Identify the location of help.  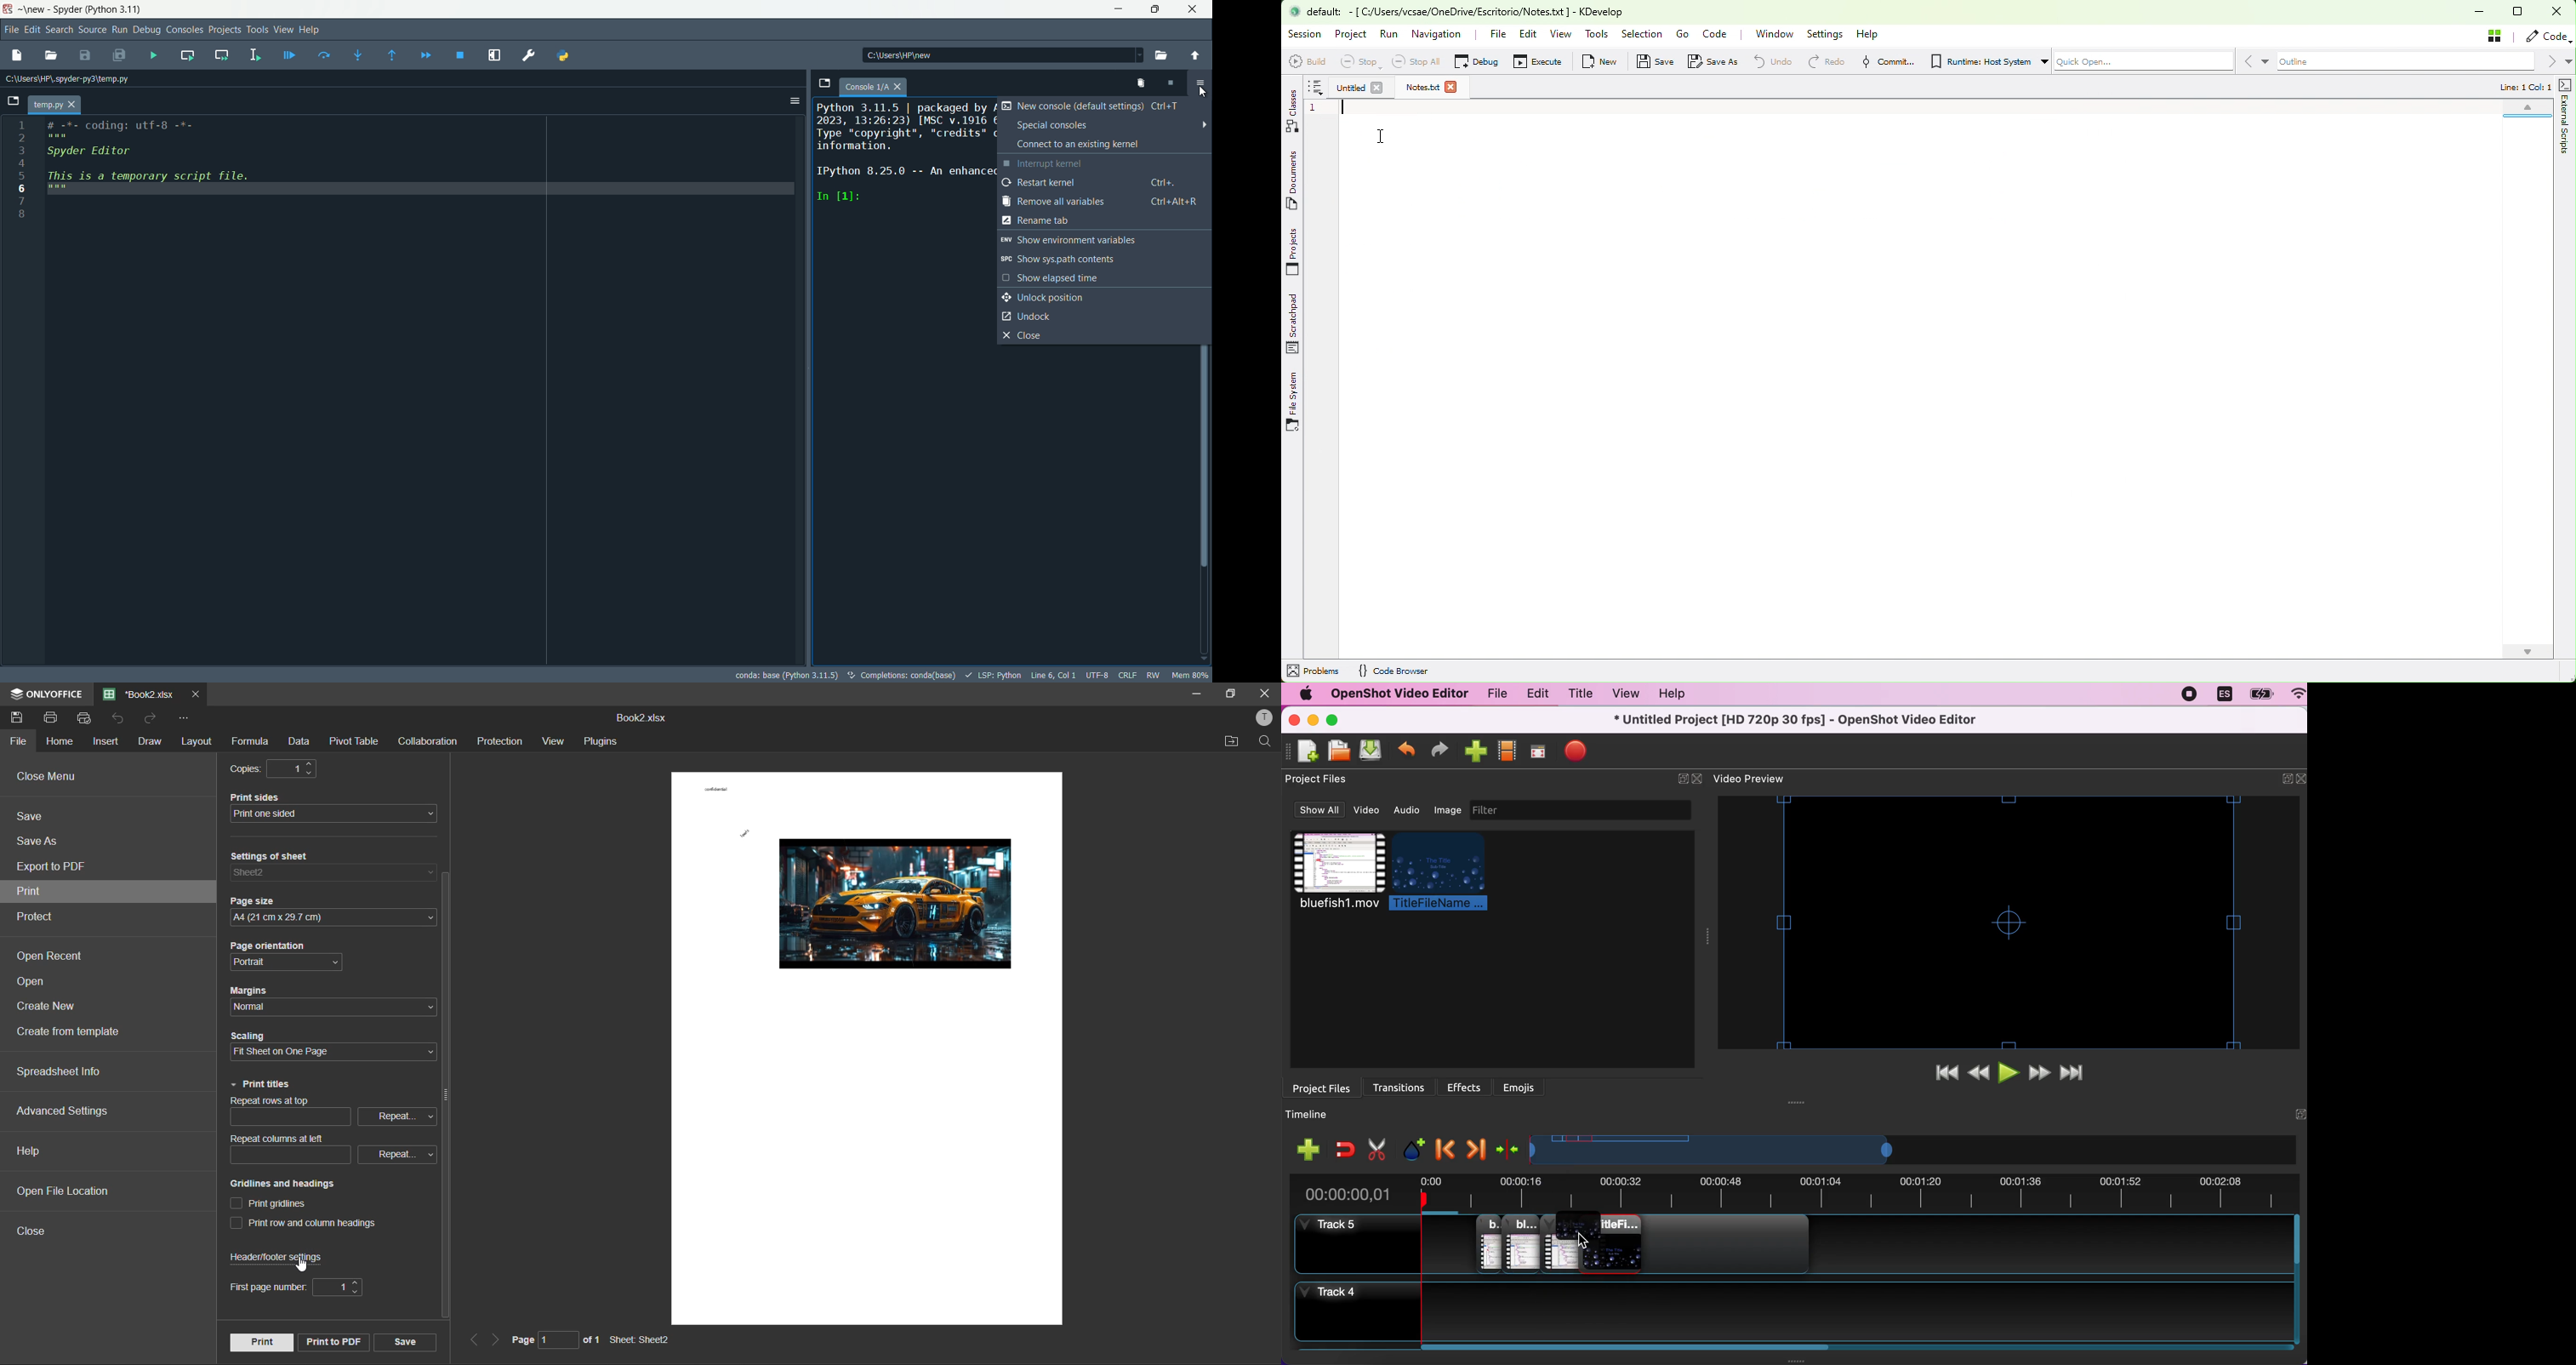
(1668, 695).